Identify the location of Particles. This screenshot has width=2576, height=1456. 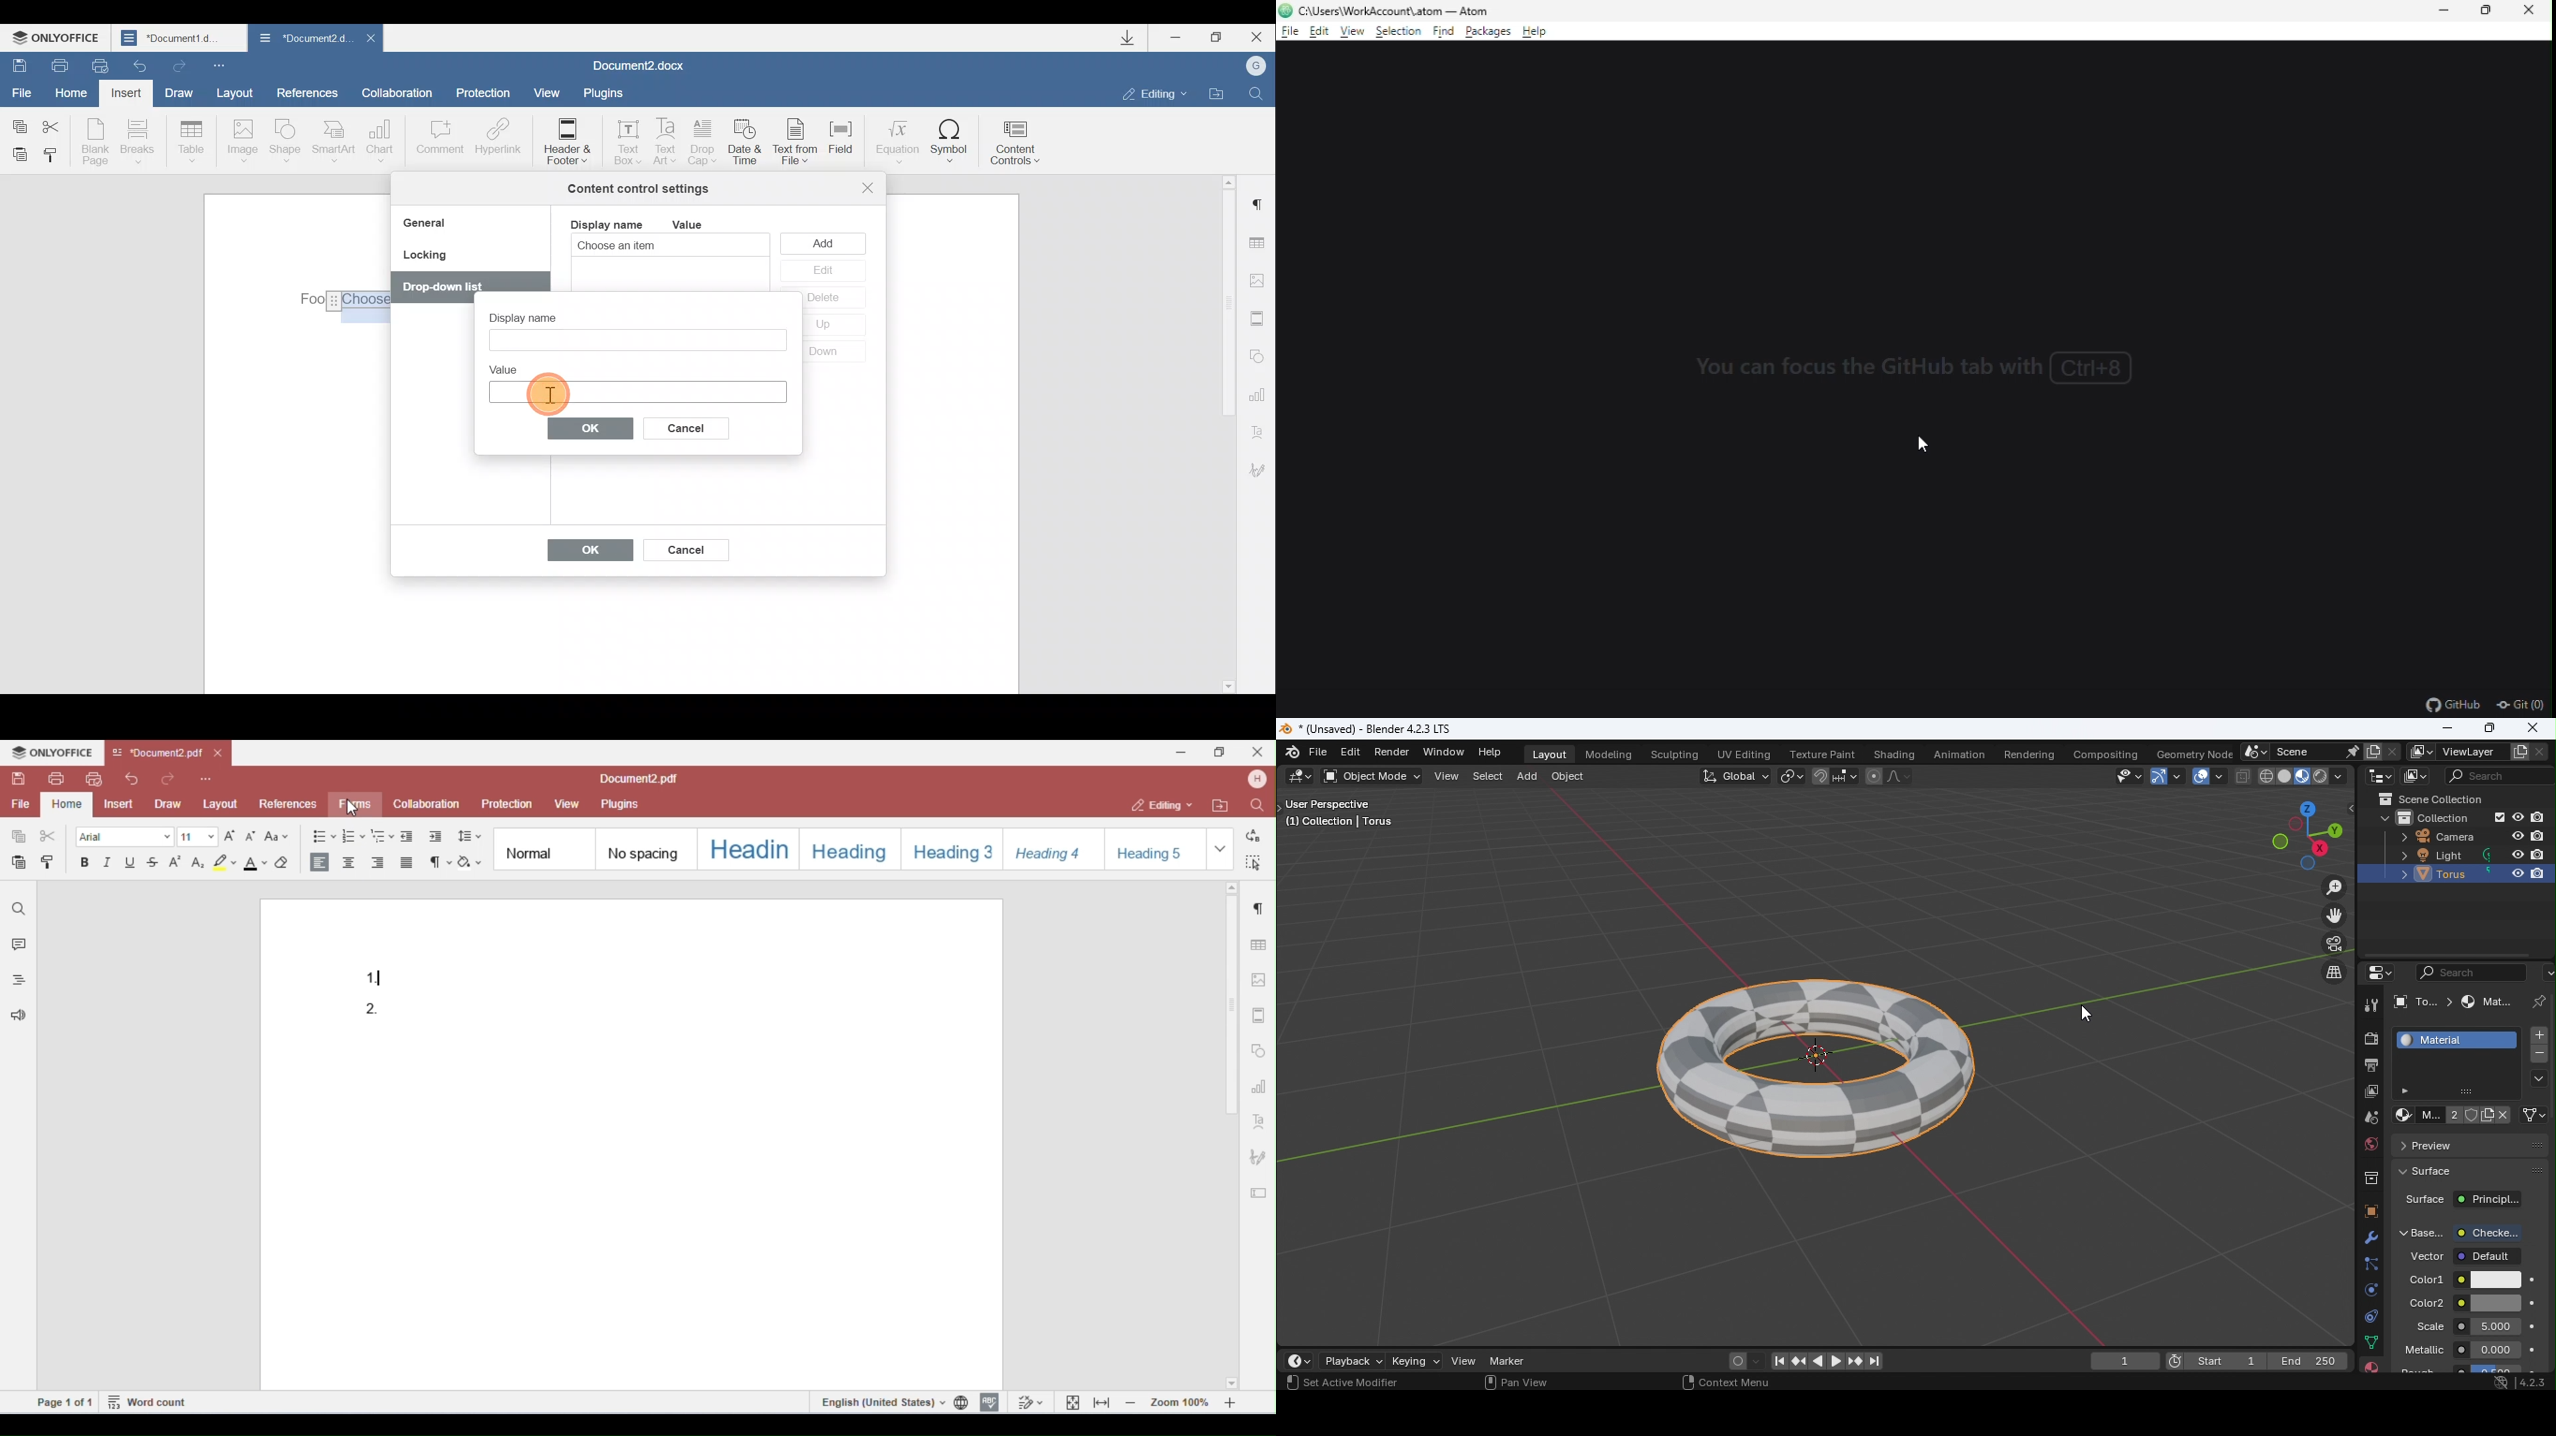
(2373, 1265).